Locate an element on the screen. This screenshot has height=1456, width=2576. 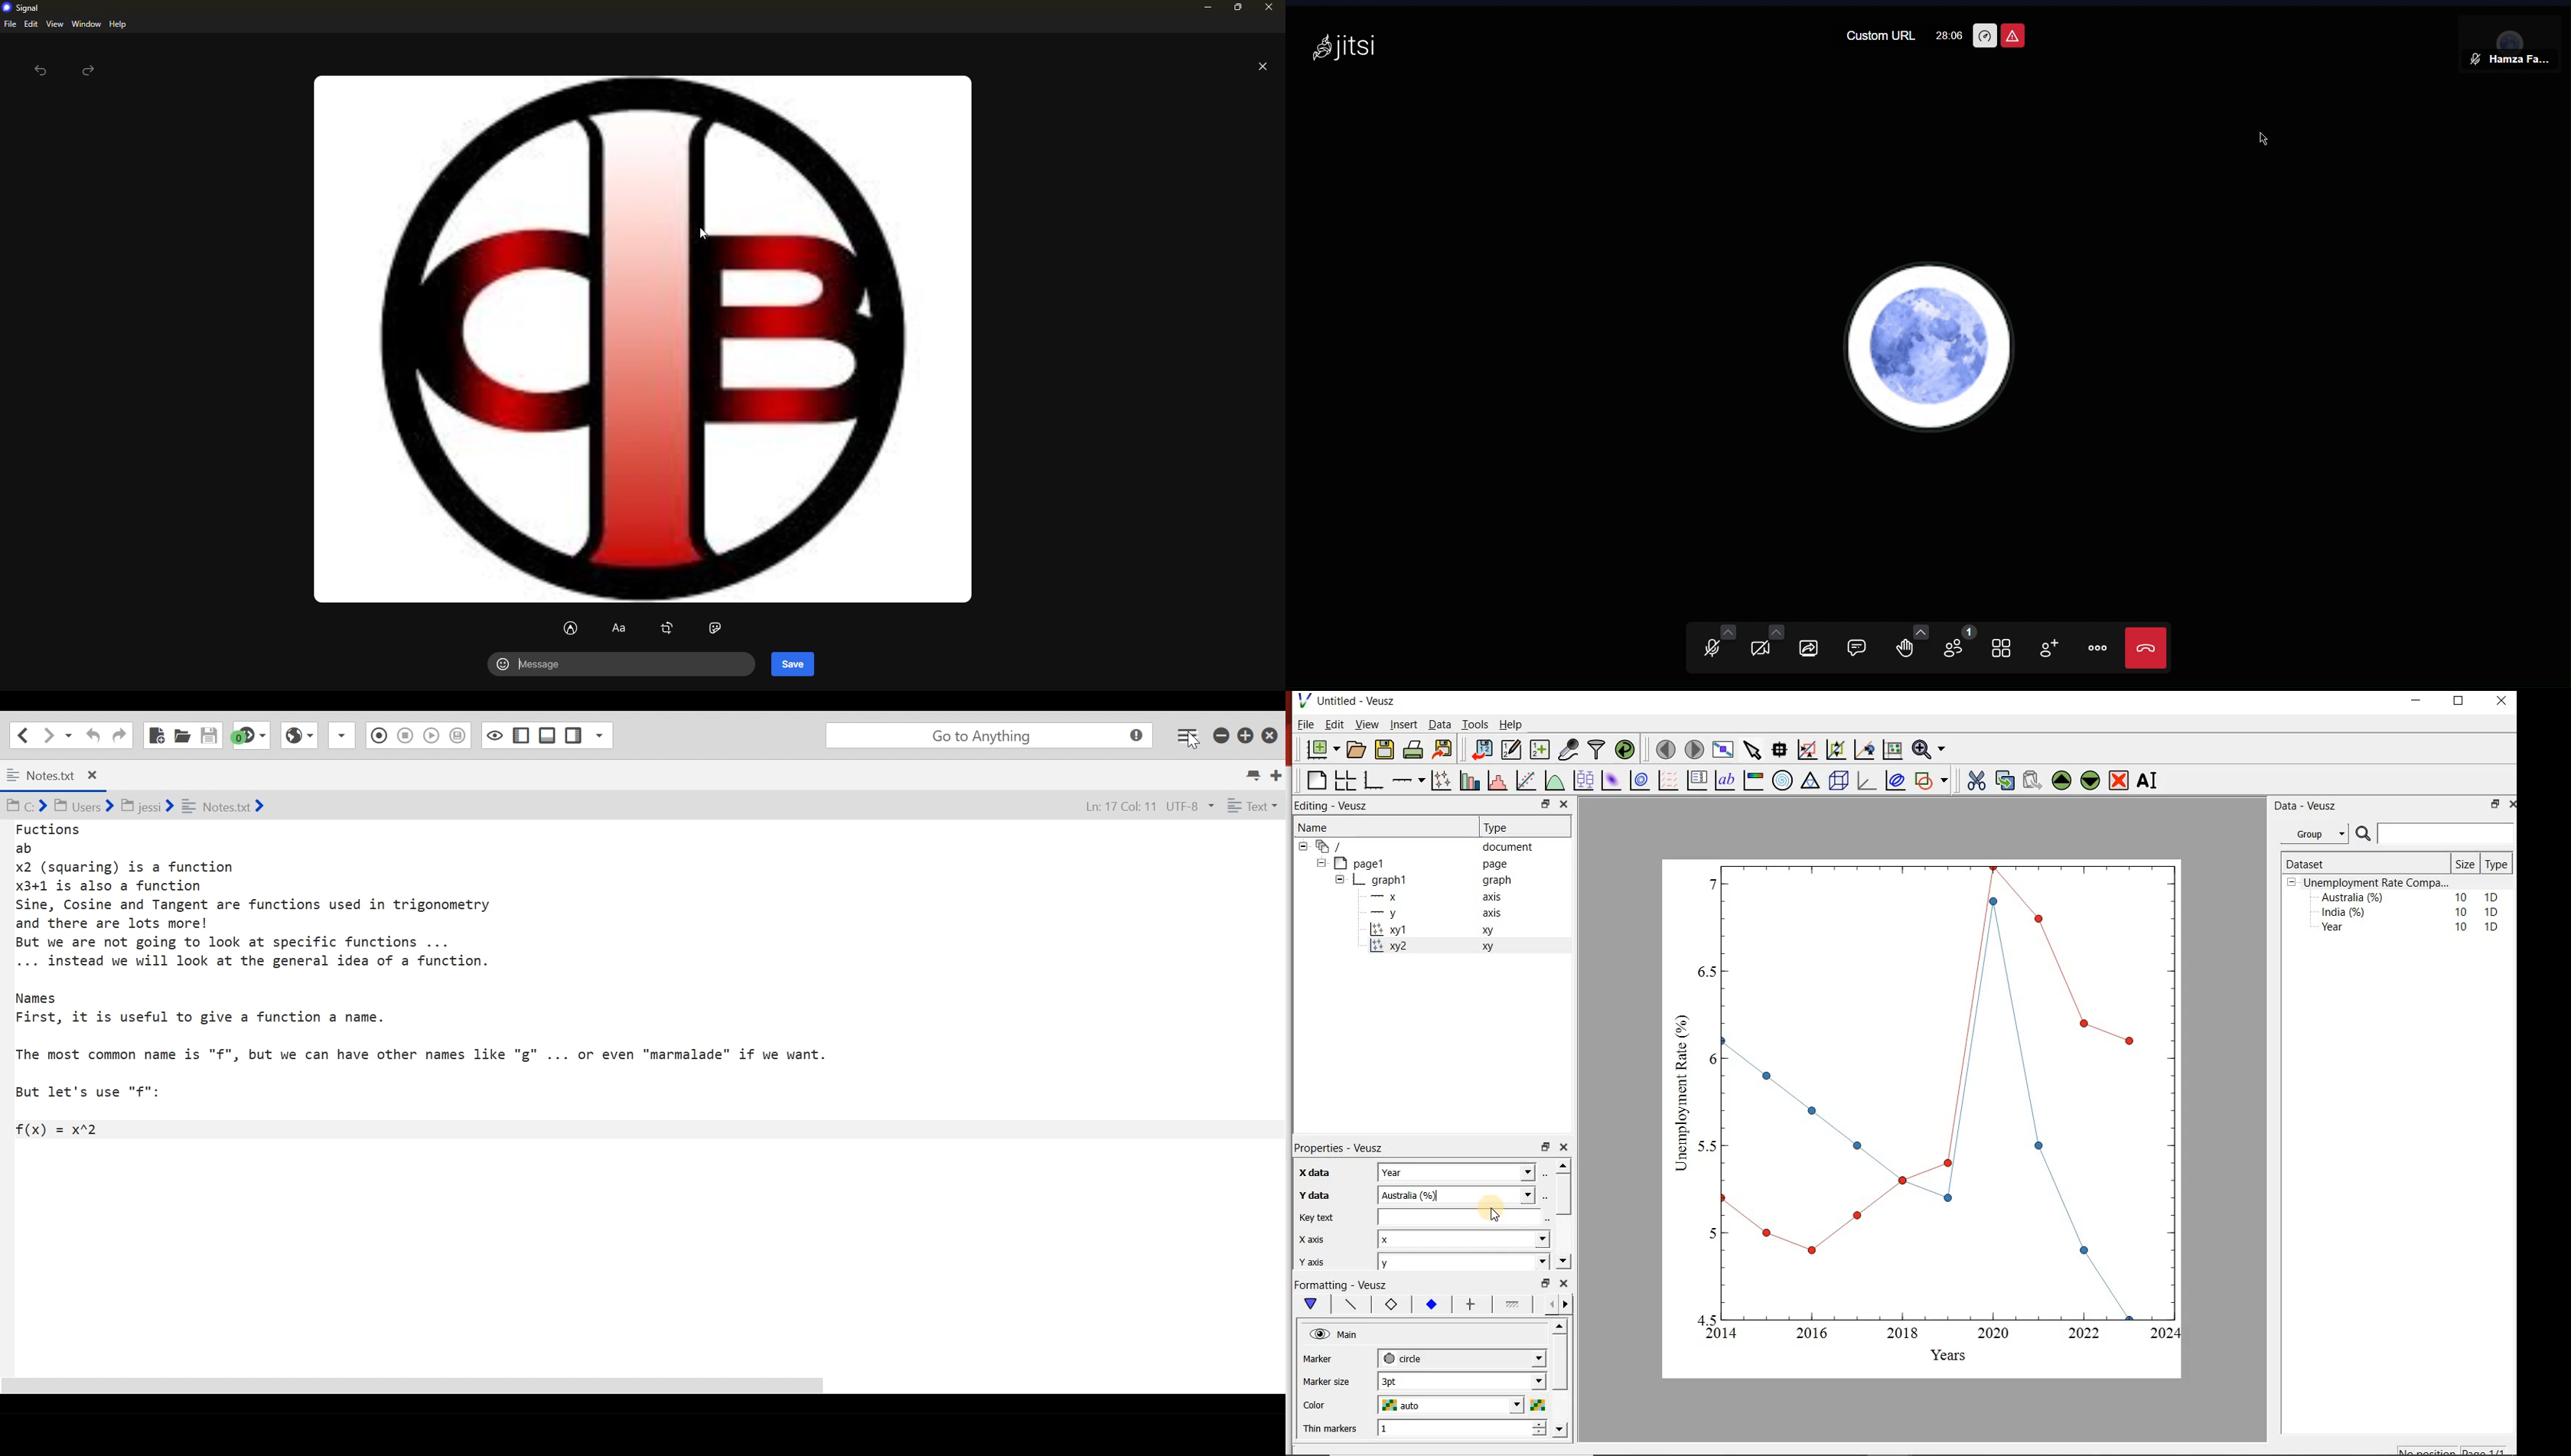
print document is located at coordinates (1413, 748).